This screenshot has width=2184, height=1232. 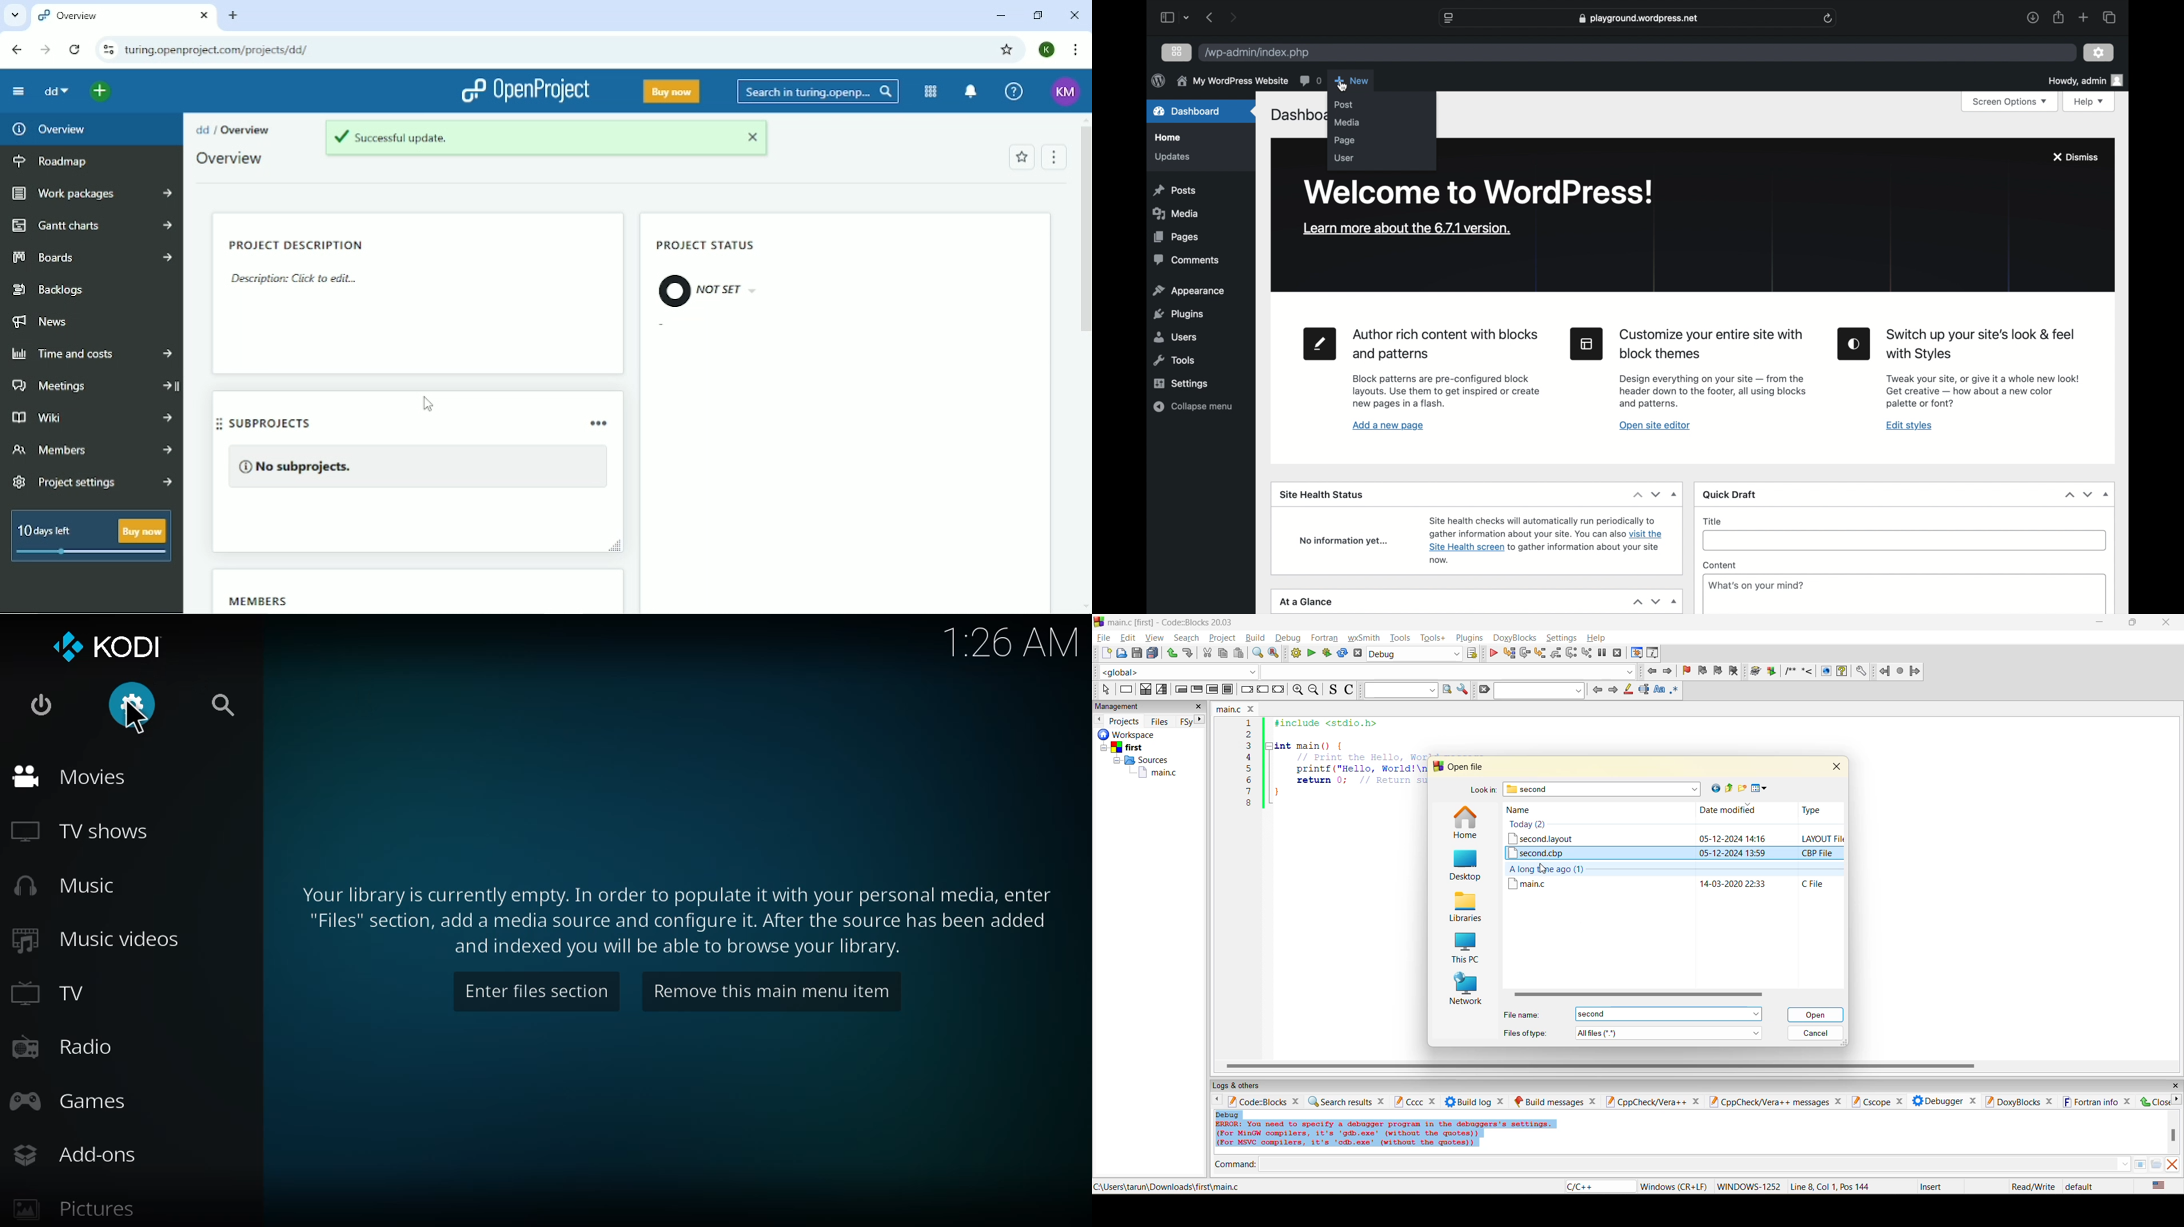 I want to click on folder name, so click(x=1603, y=789).